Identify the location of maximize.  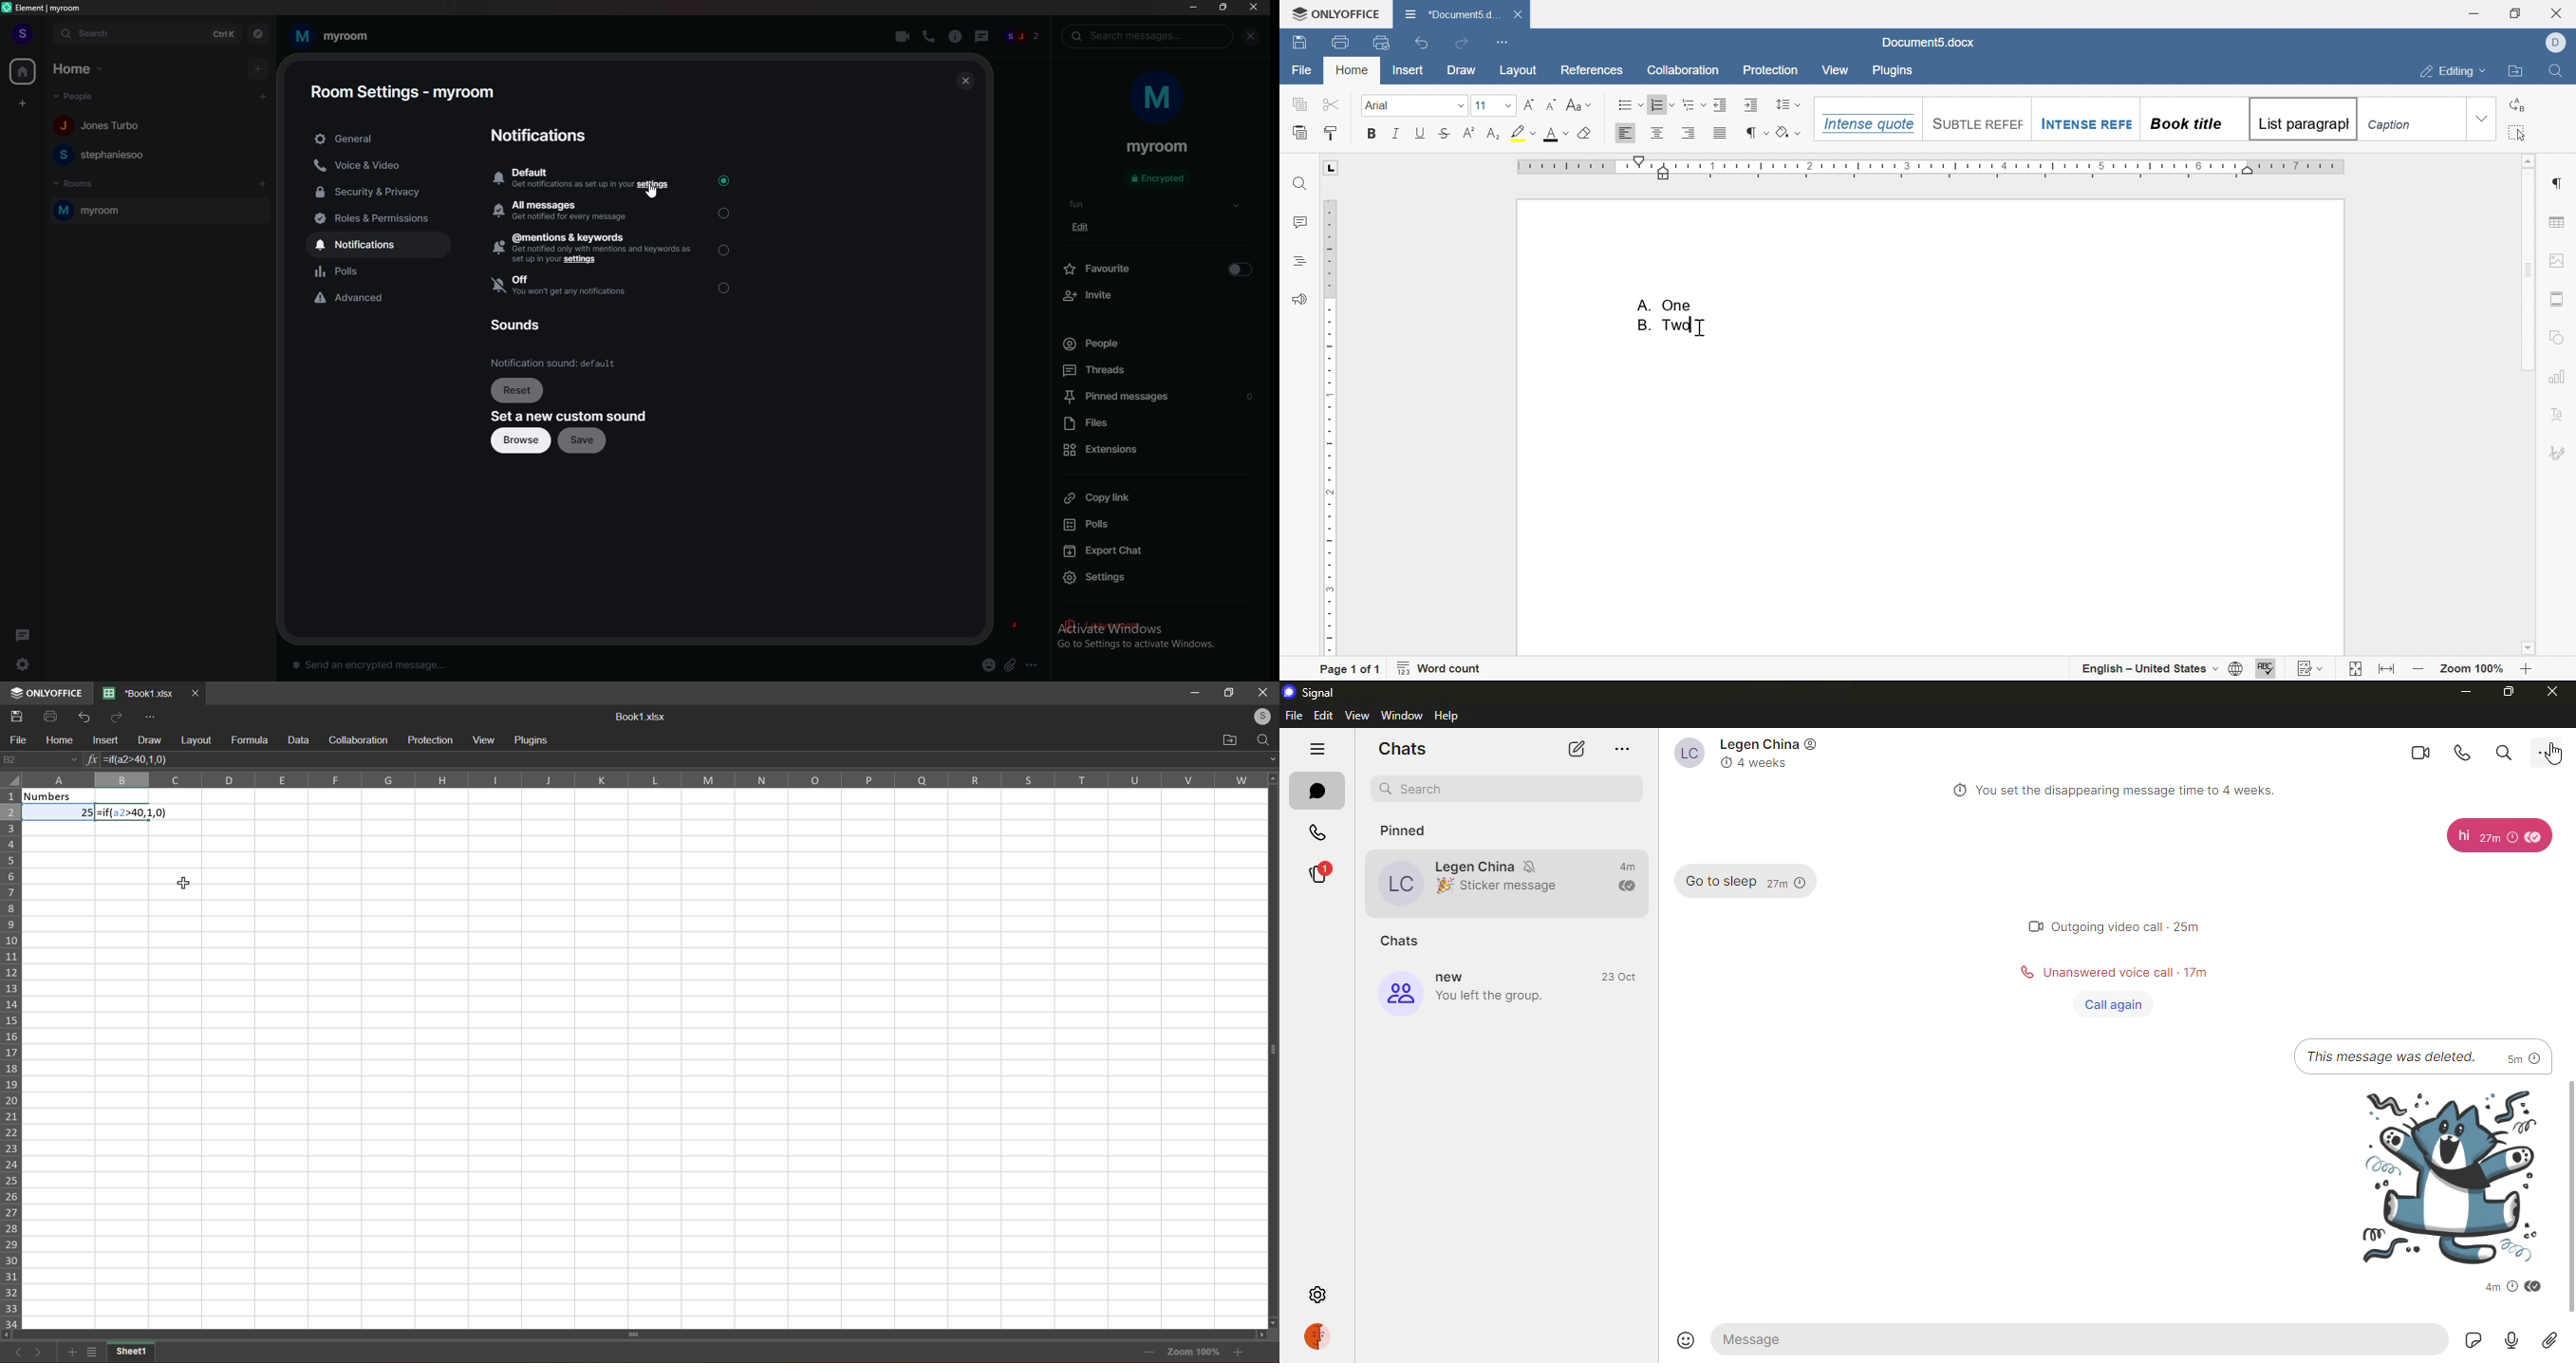
(2507, 691).